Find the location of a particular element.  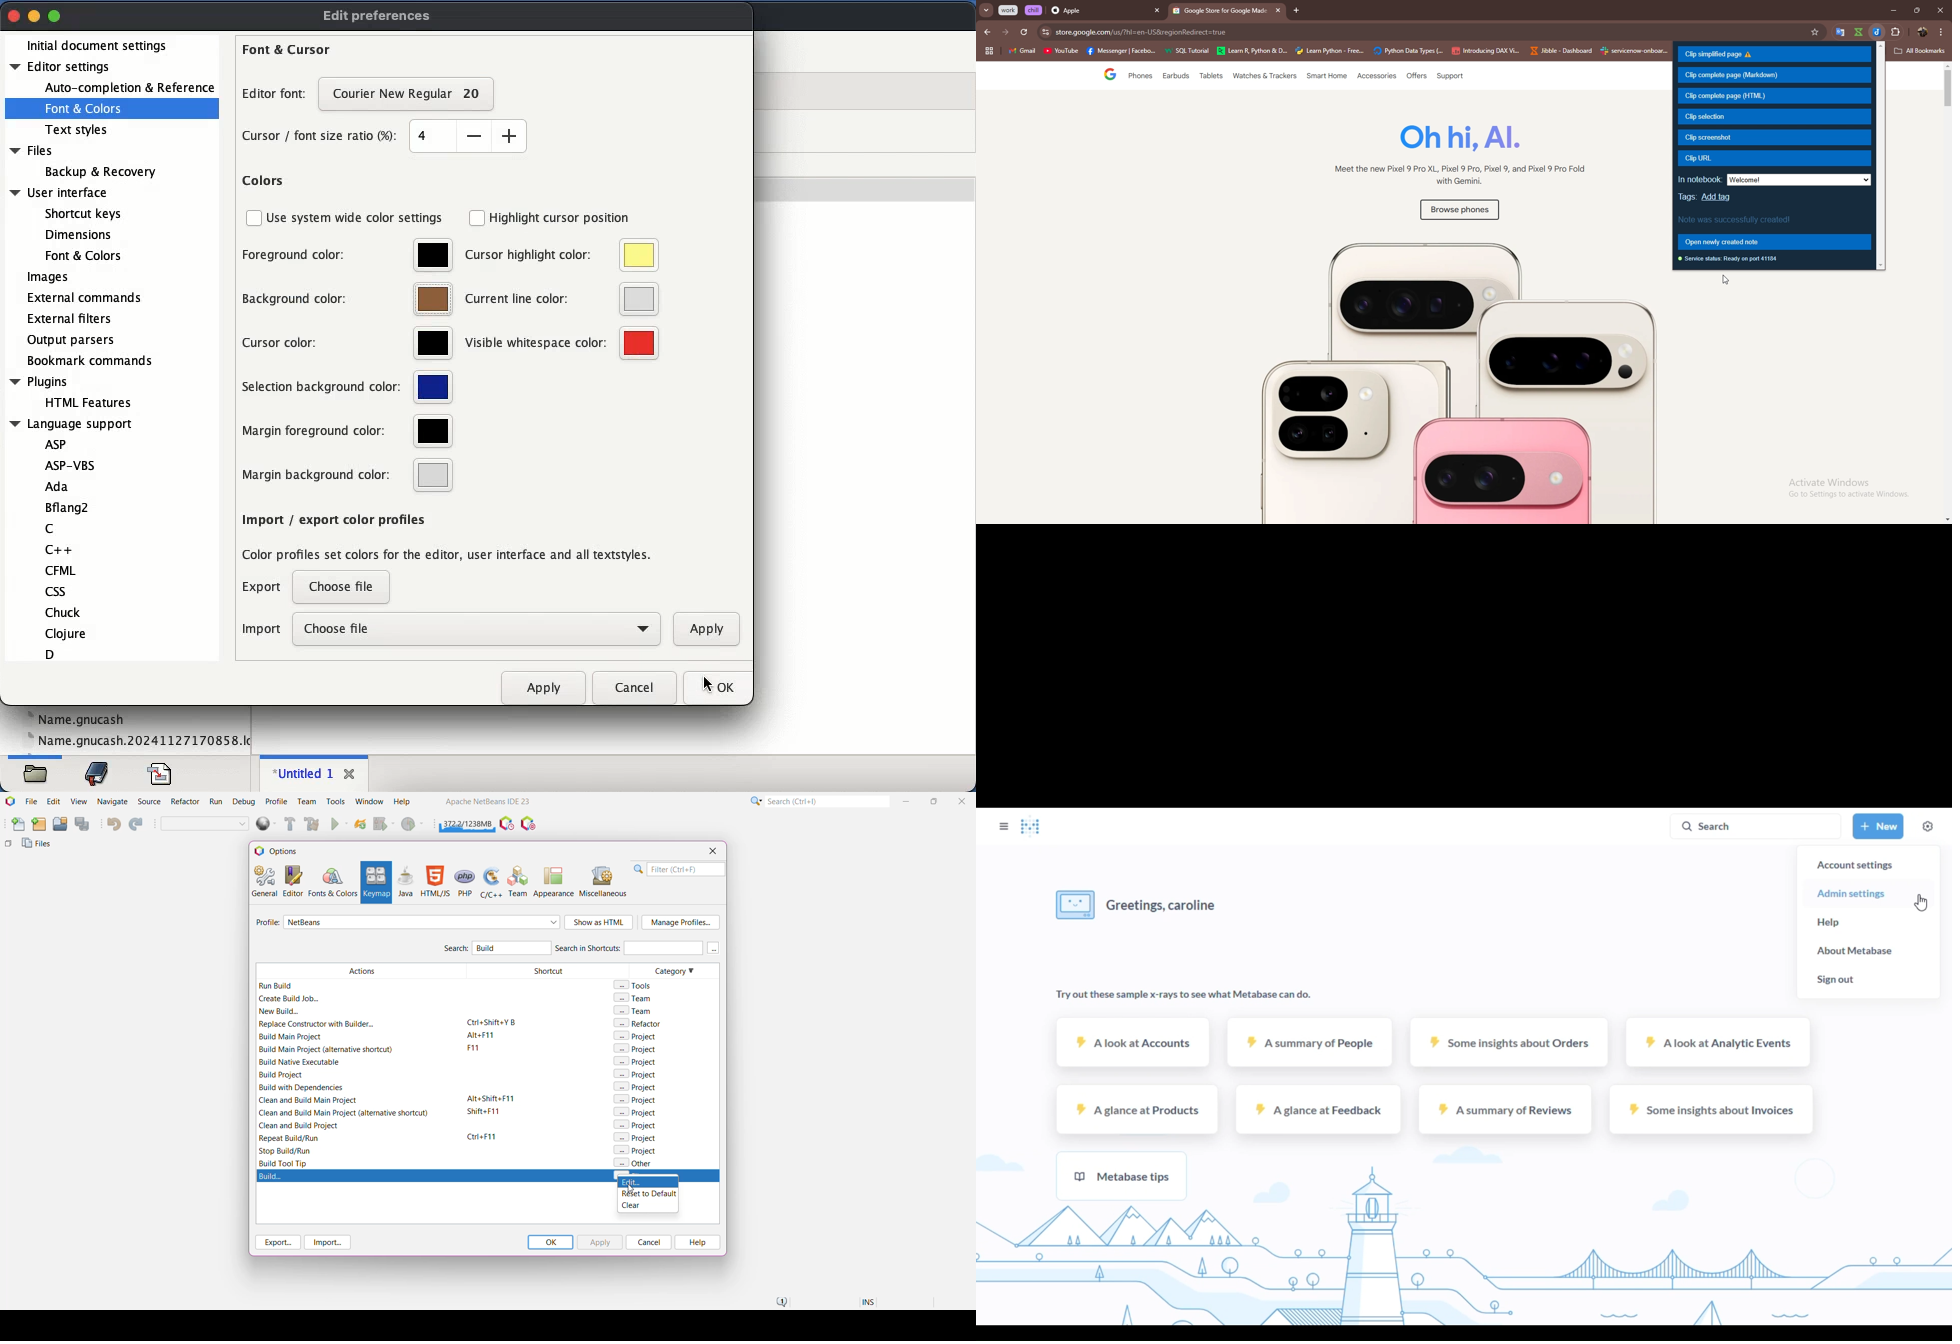

background color is located at coordinates (348, 299).